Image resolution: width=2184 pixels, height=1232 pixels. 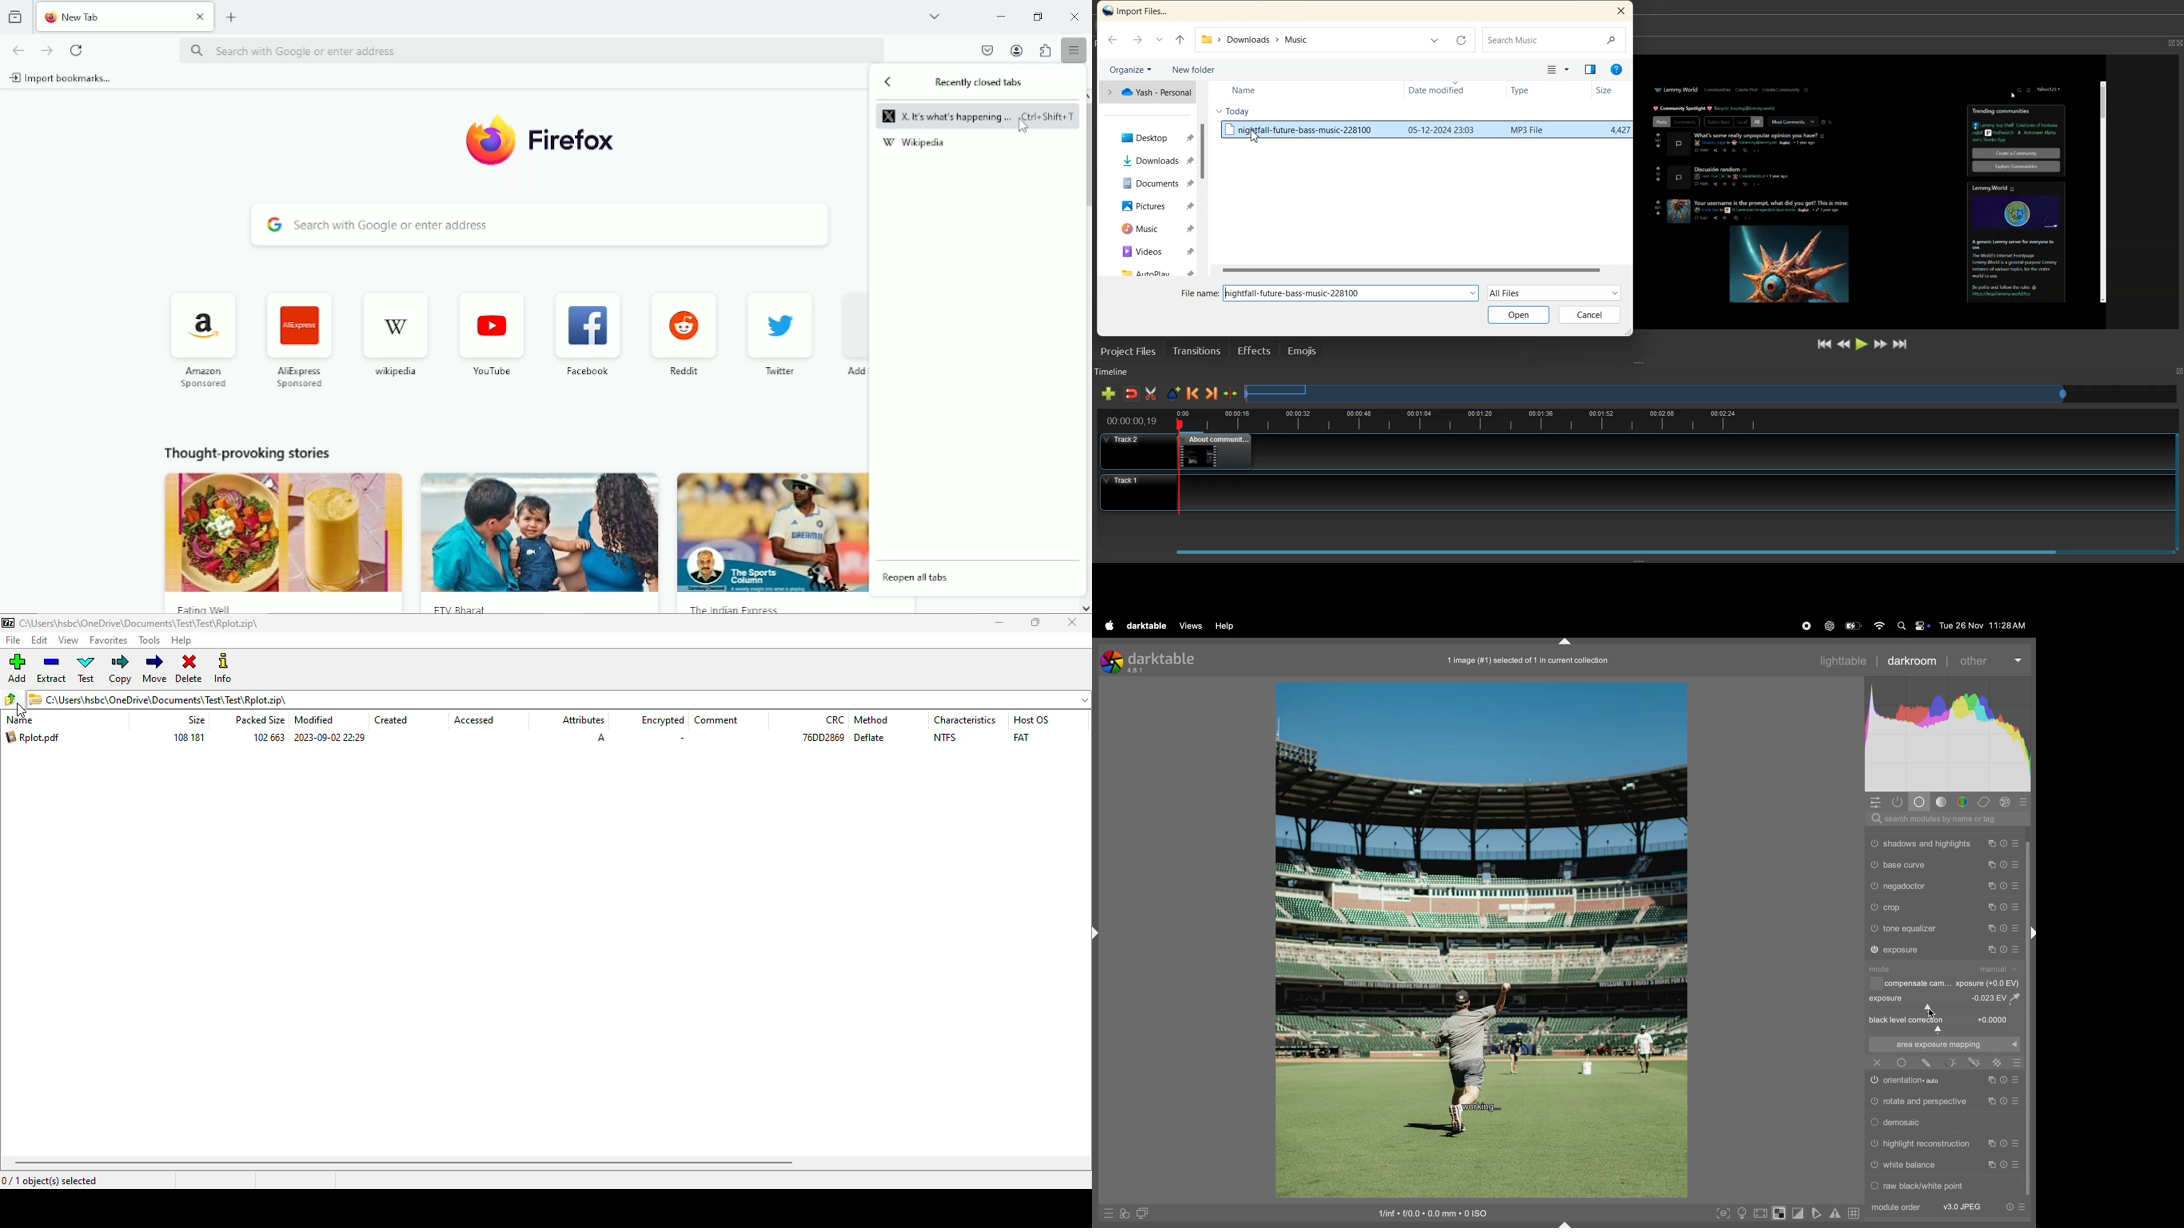 I want to click on Close, so click(x=200, y=17).